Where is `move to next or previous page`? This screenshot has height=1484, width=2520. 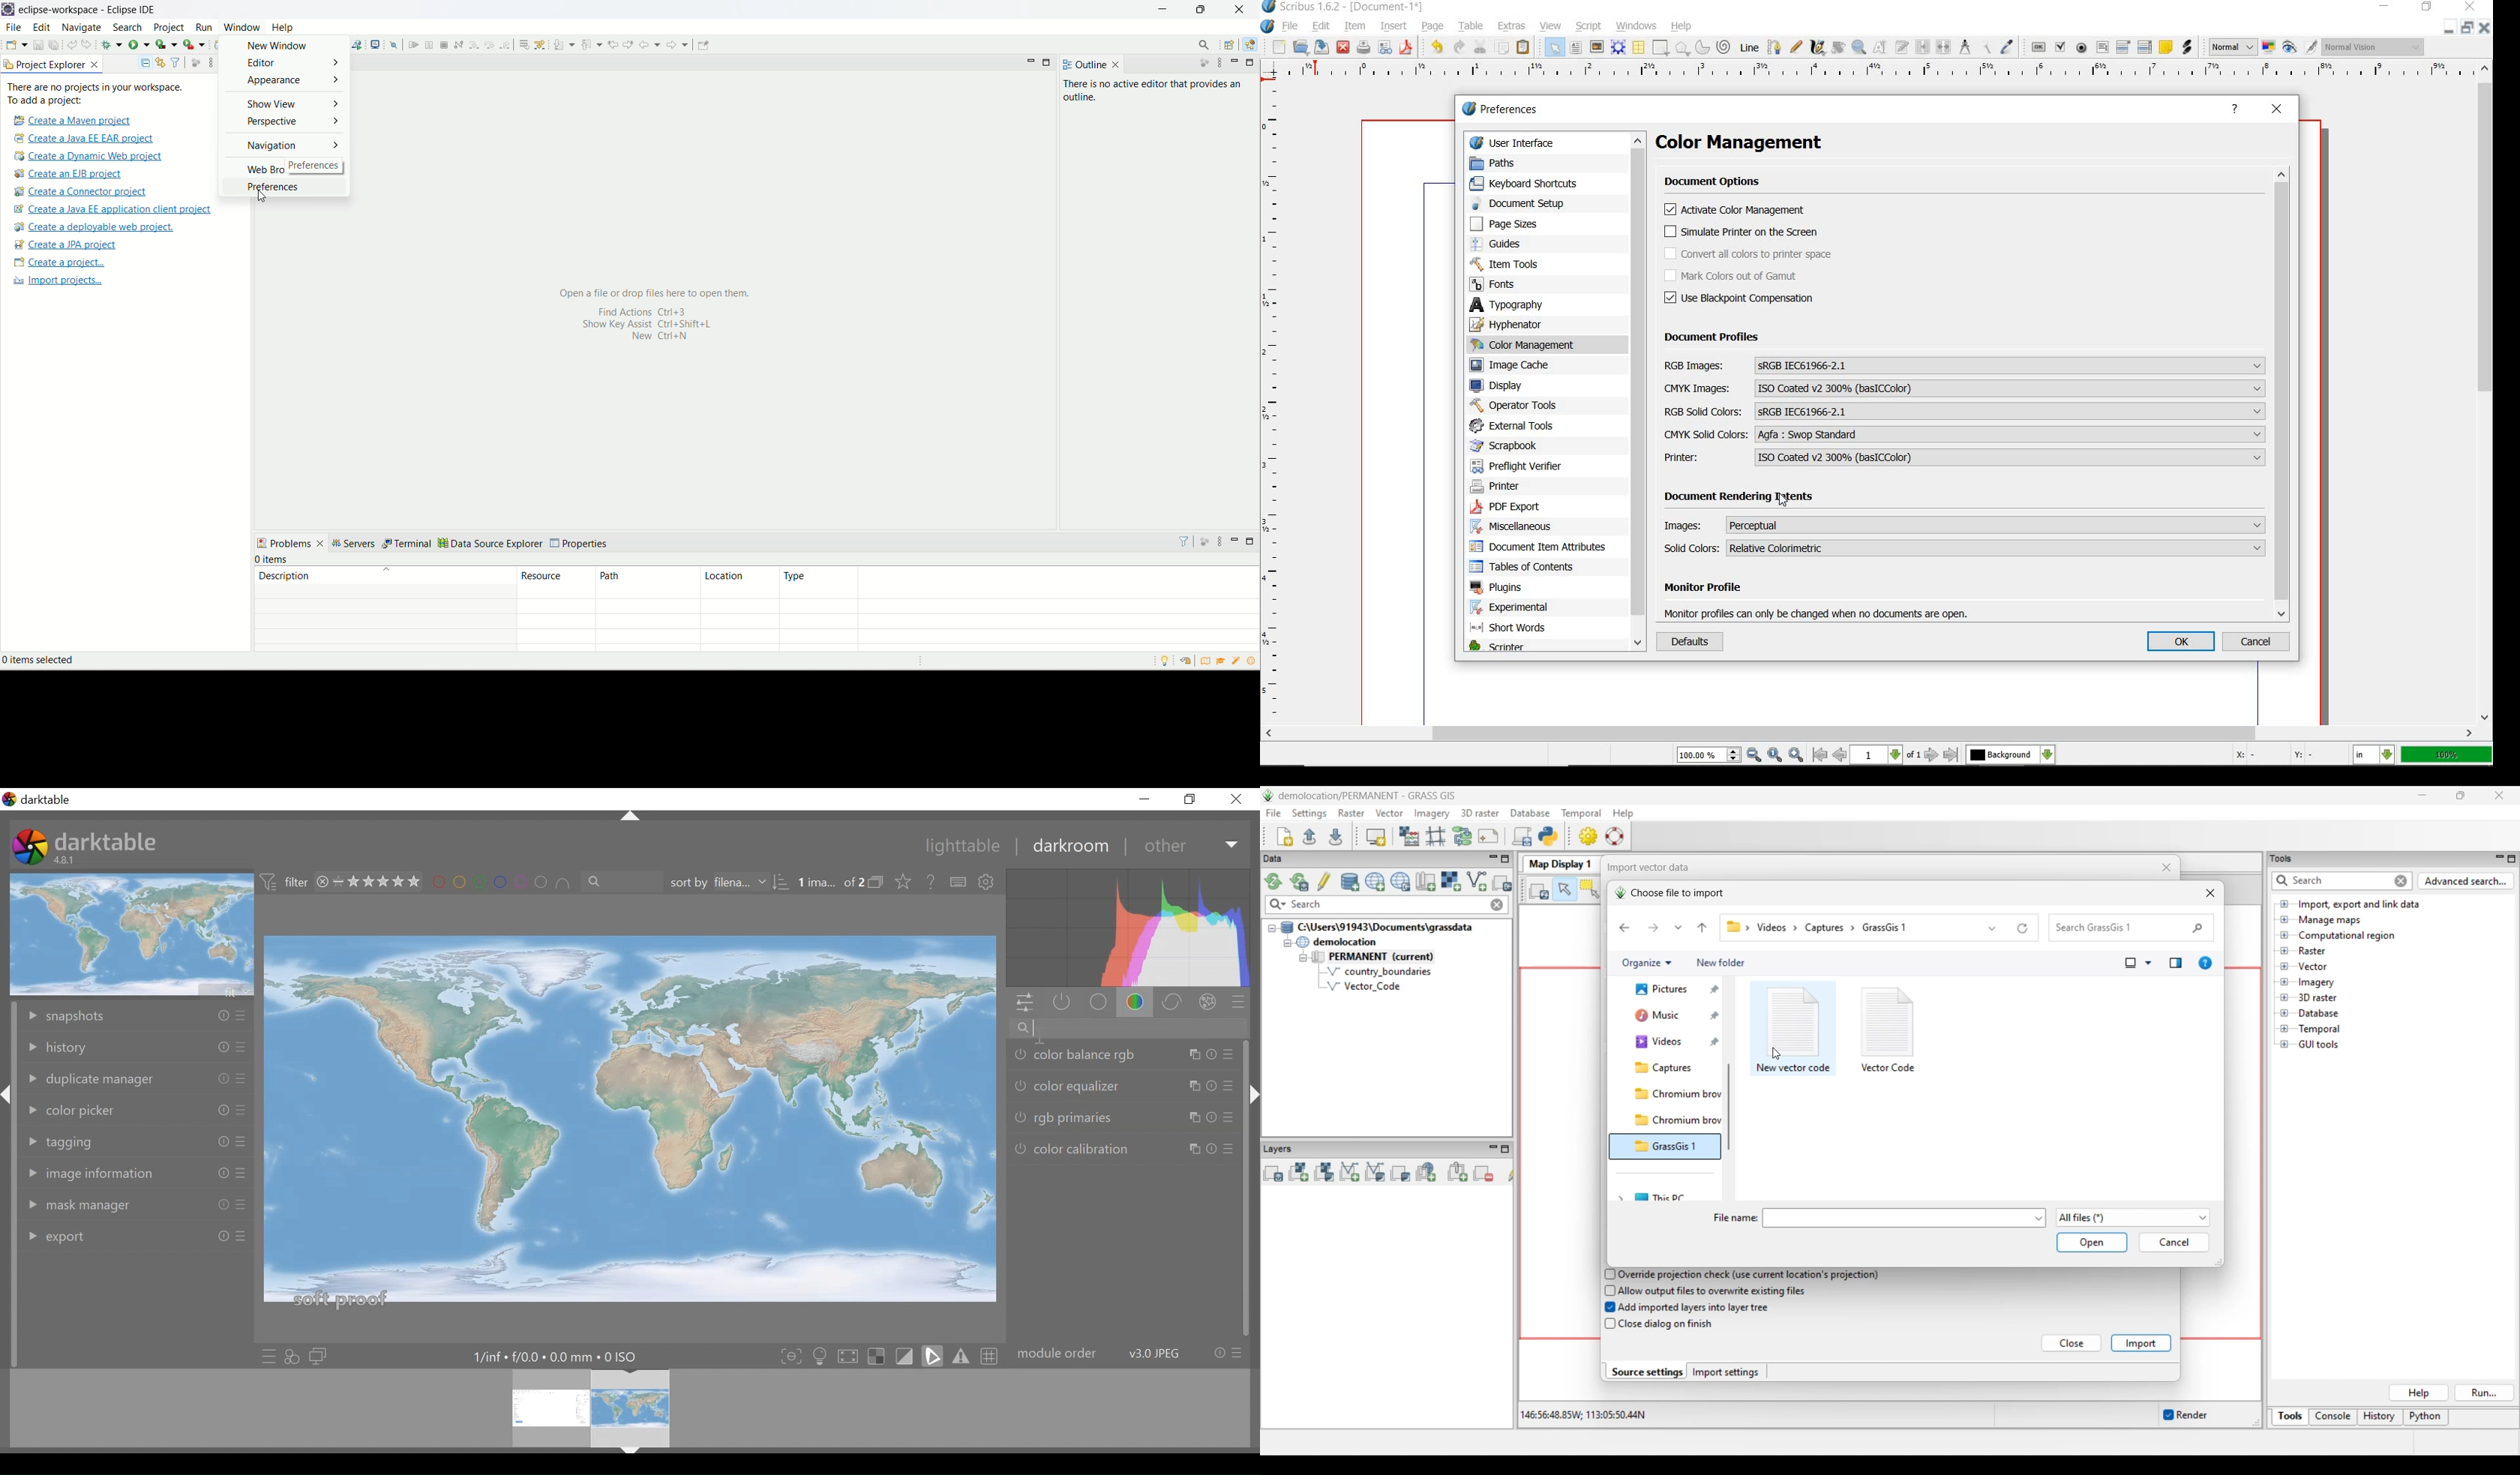
move to next or previous page is located at coordinates (1885, 755).